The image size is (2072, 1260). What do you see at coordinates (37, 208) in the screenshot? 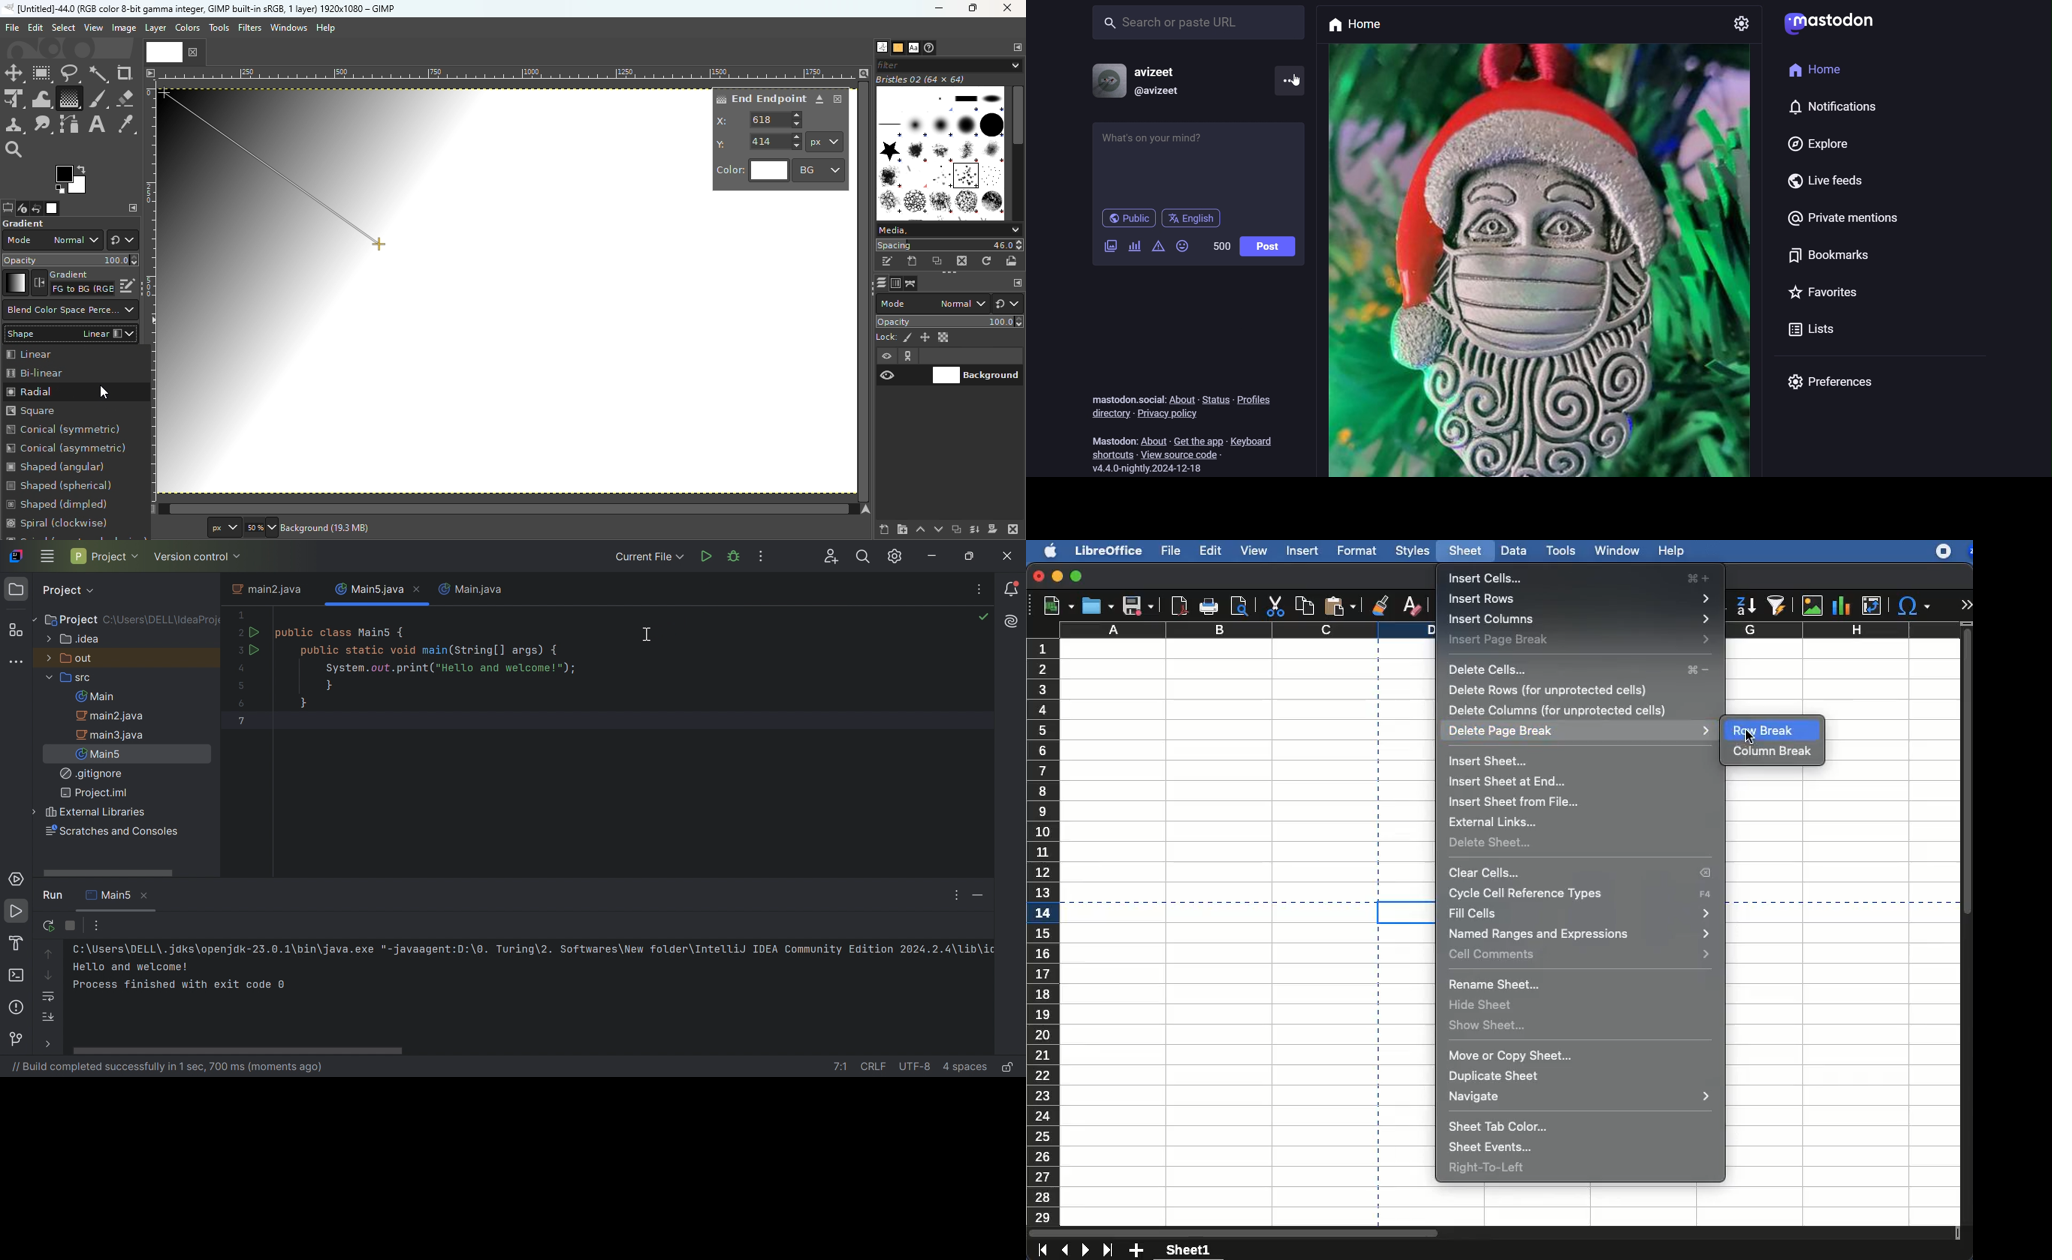
I see `Open the undo history dialog` at bounding box center [37, 208].